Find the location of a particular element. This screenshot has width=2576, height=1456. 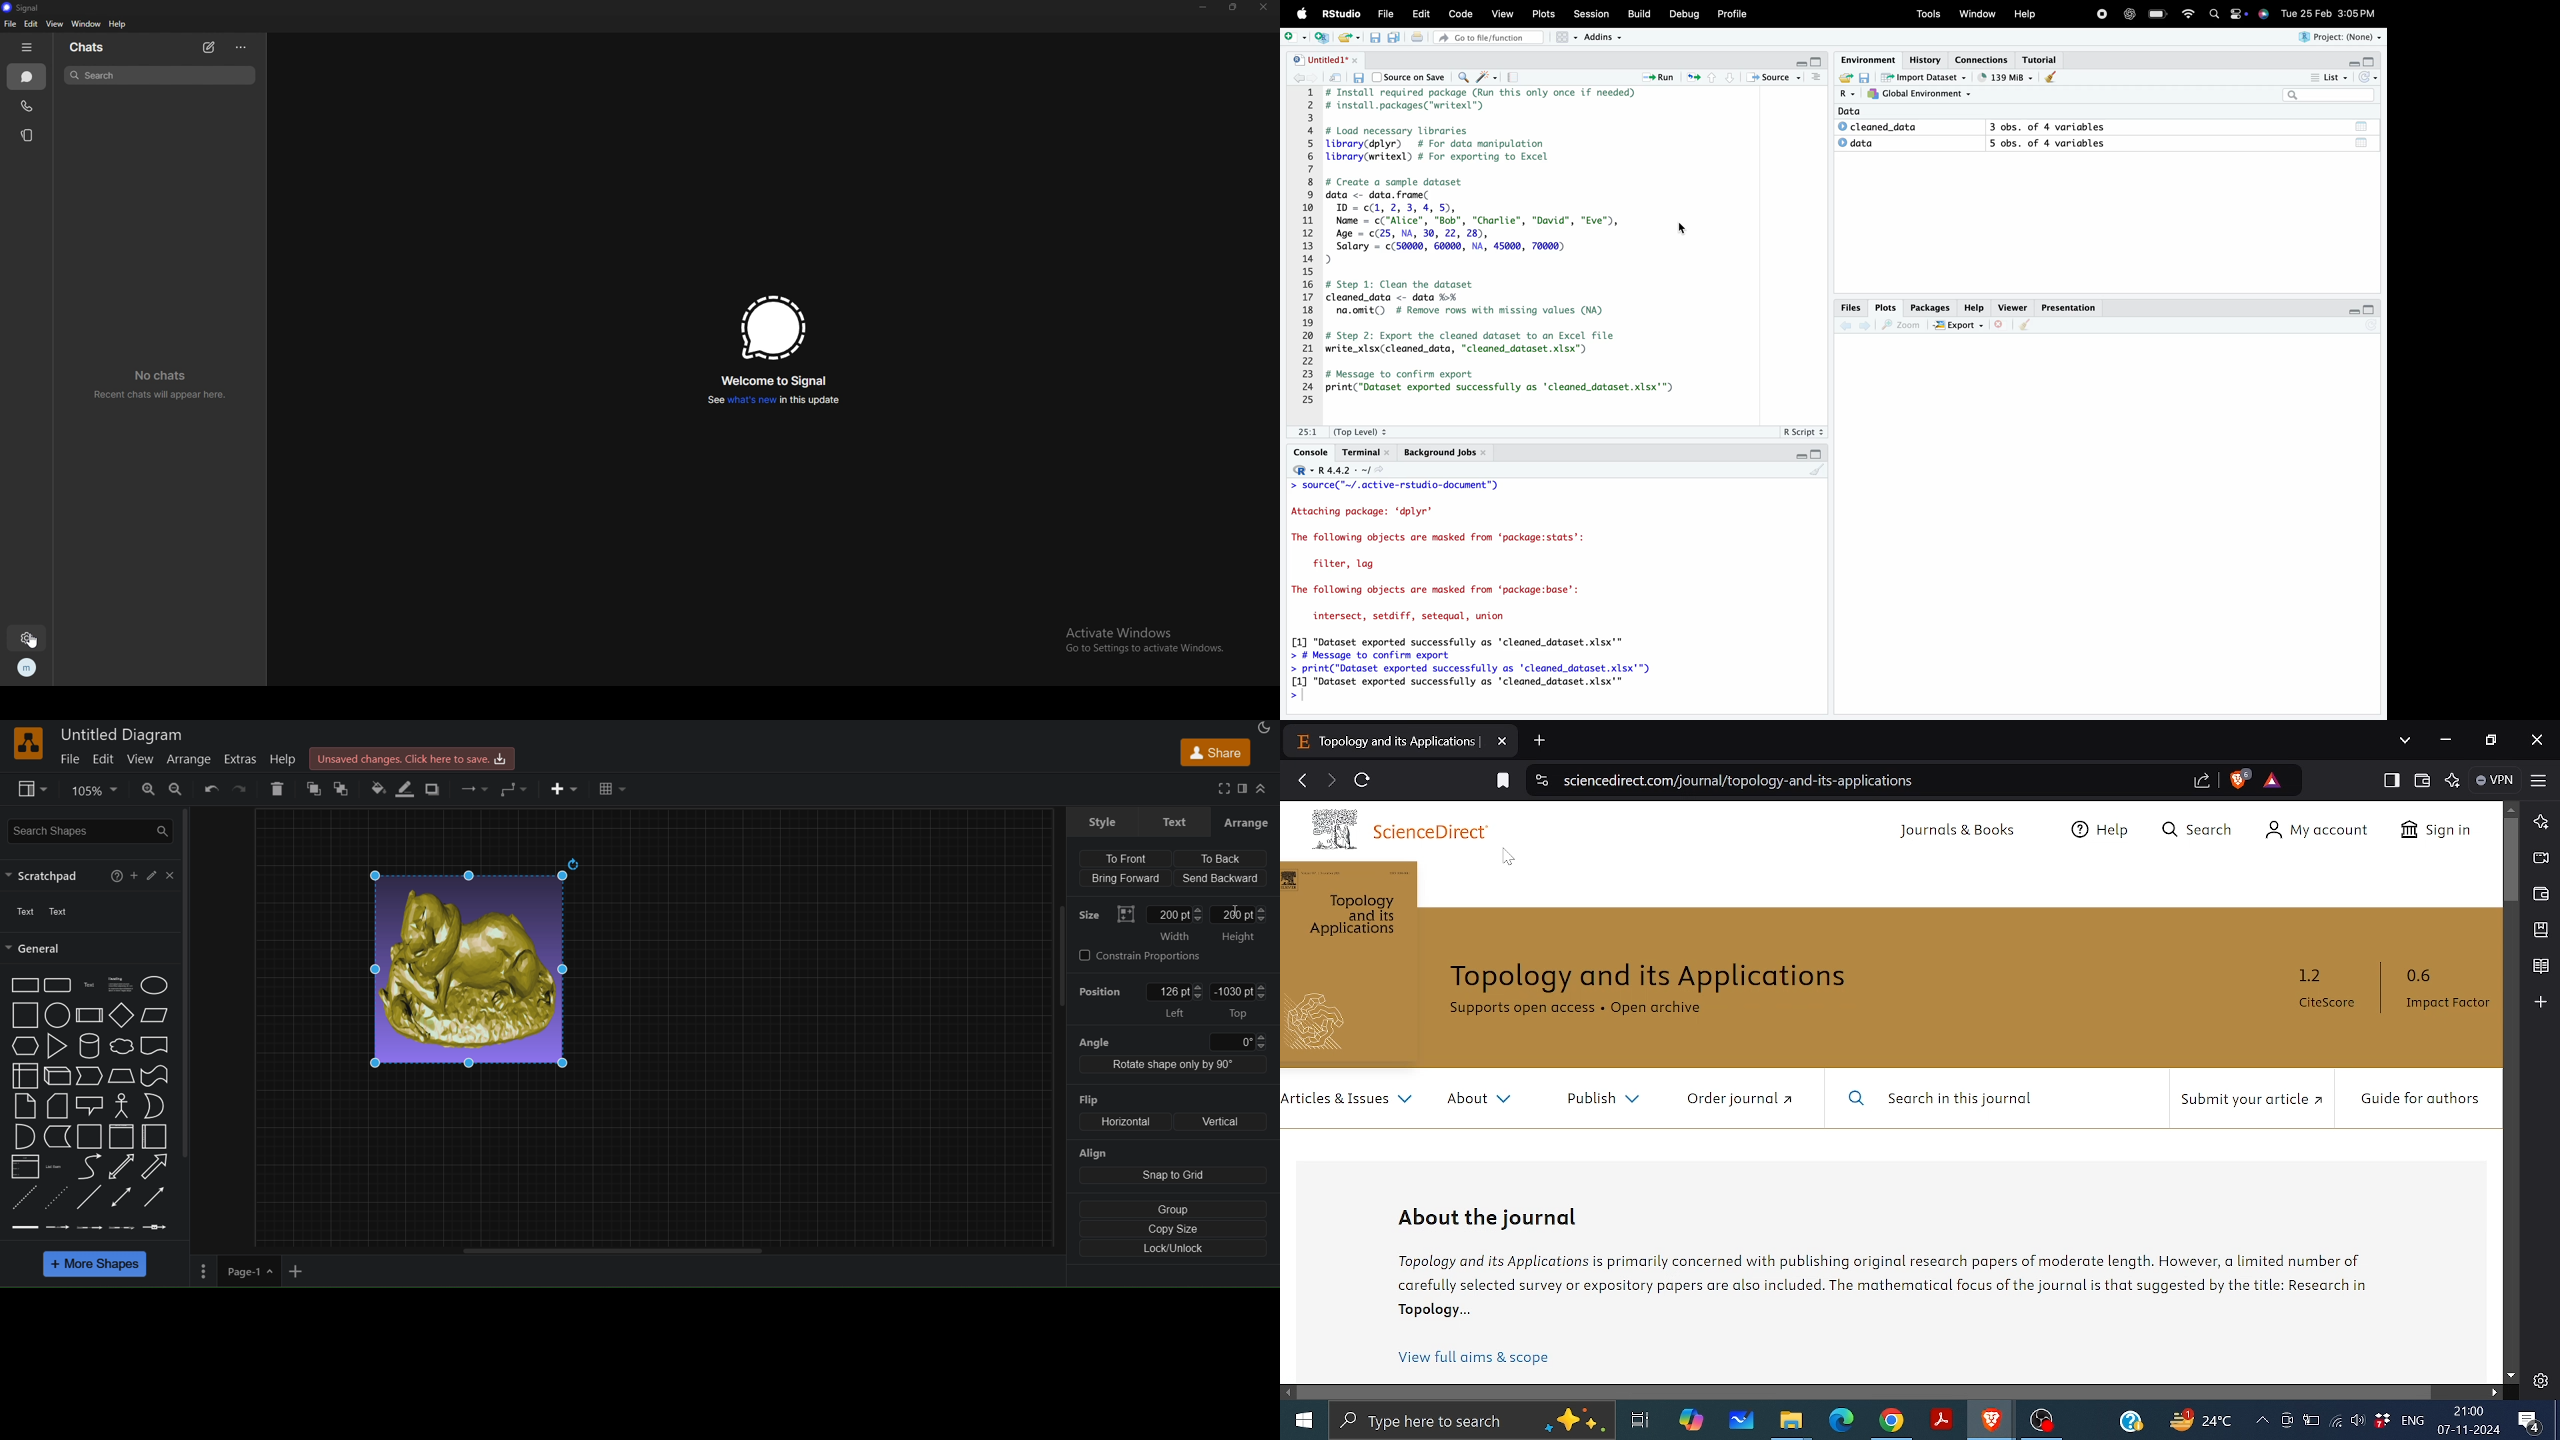

constrain Proportions is located at coordinates (1145, 956).